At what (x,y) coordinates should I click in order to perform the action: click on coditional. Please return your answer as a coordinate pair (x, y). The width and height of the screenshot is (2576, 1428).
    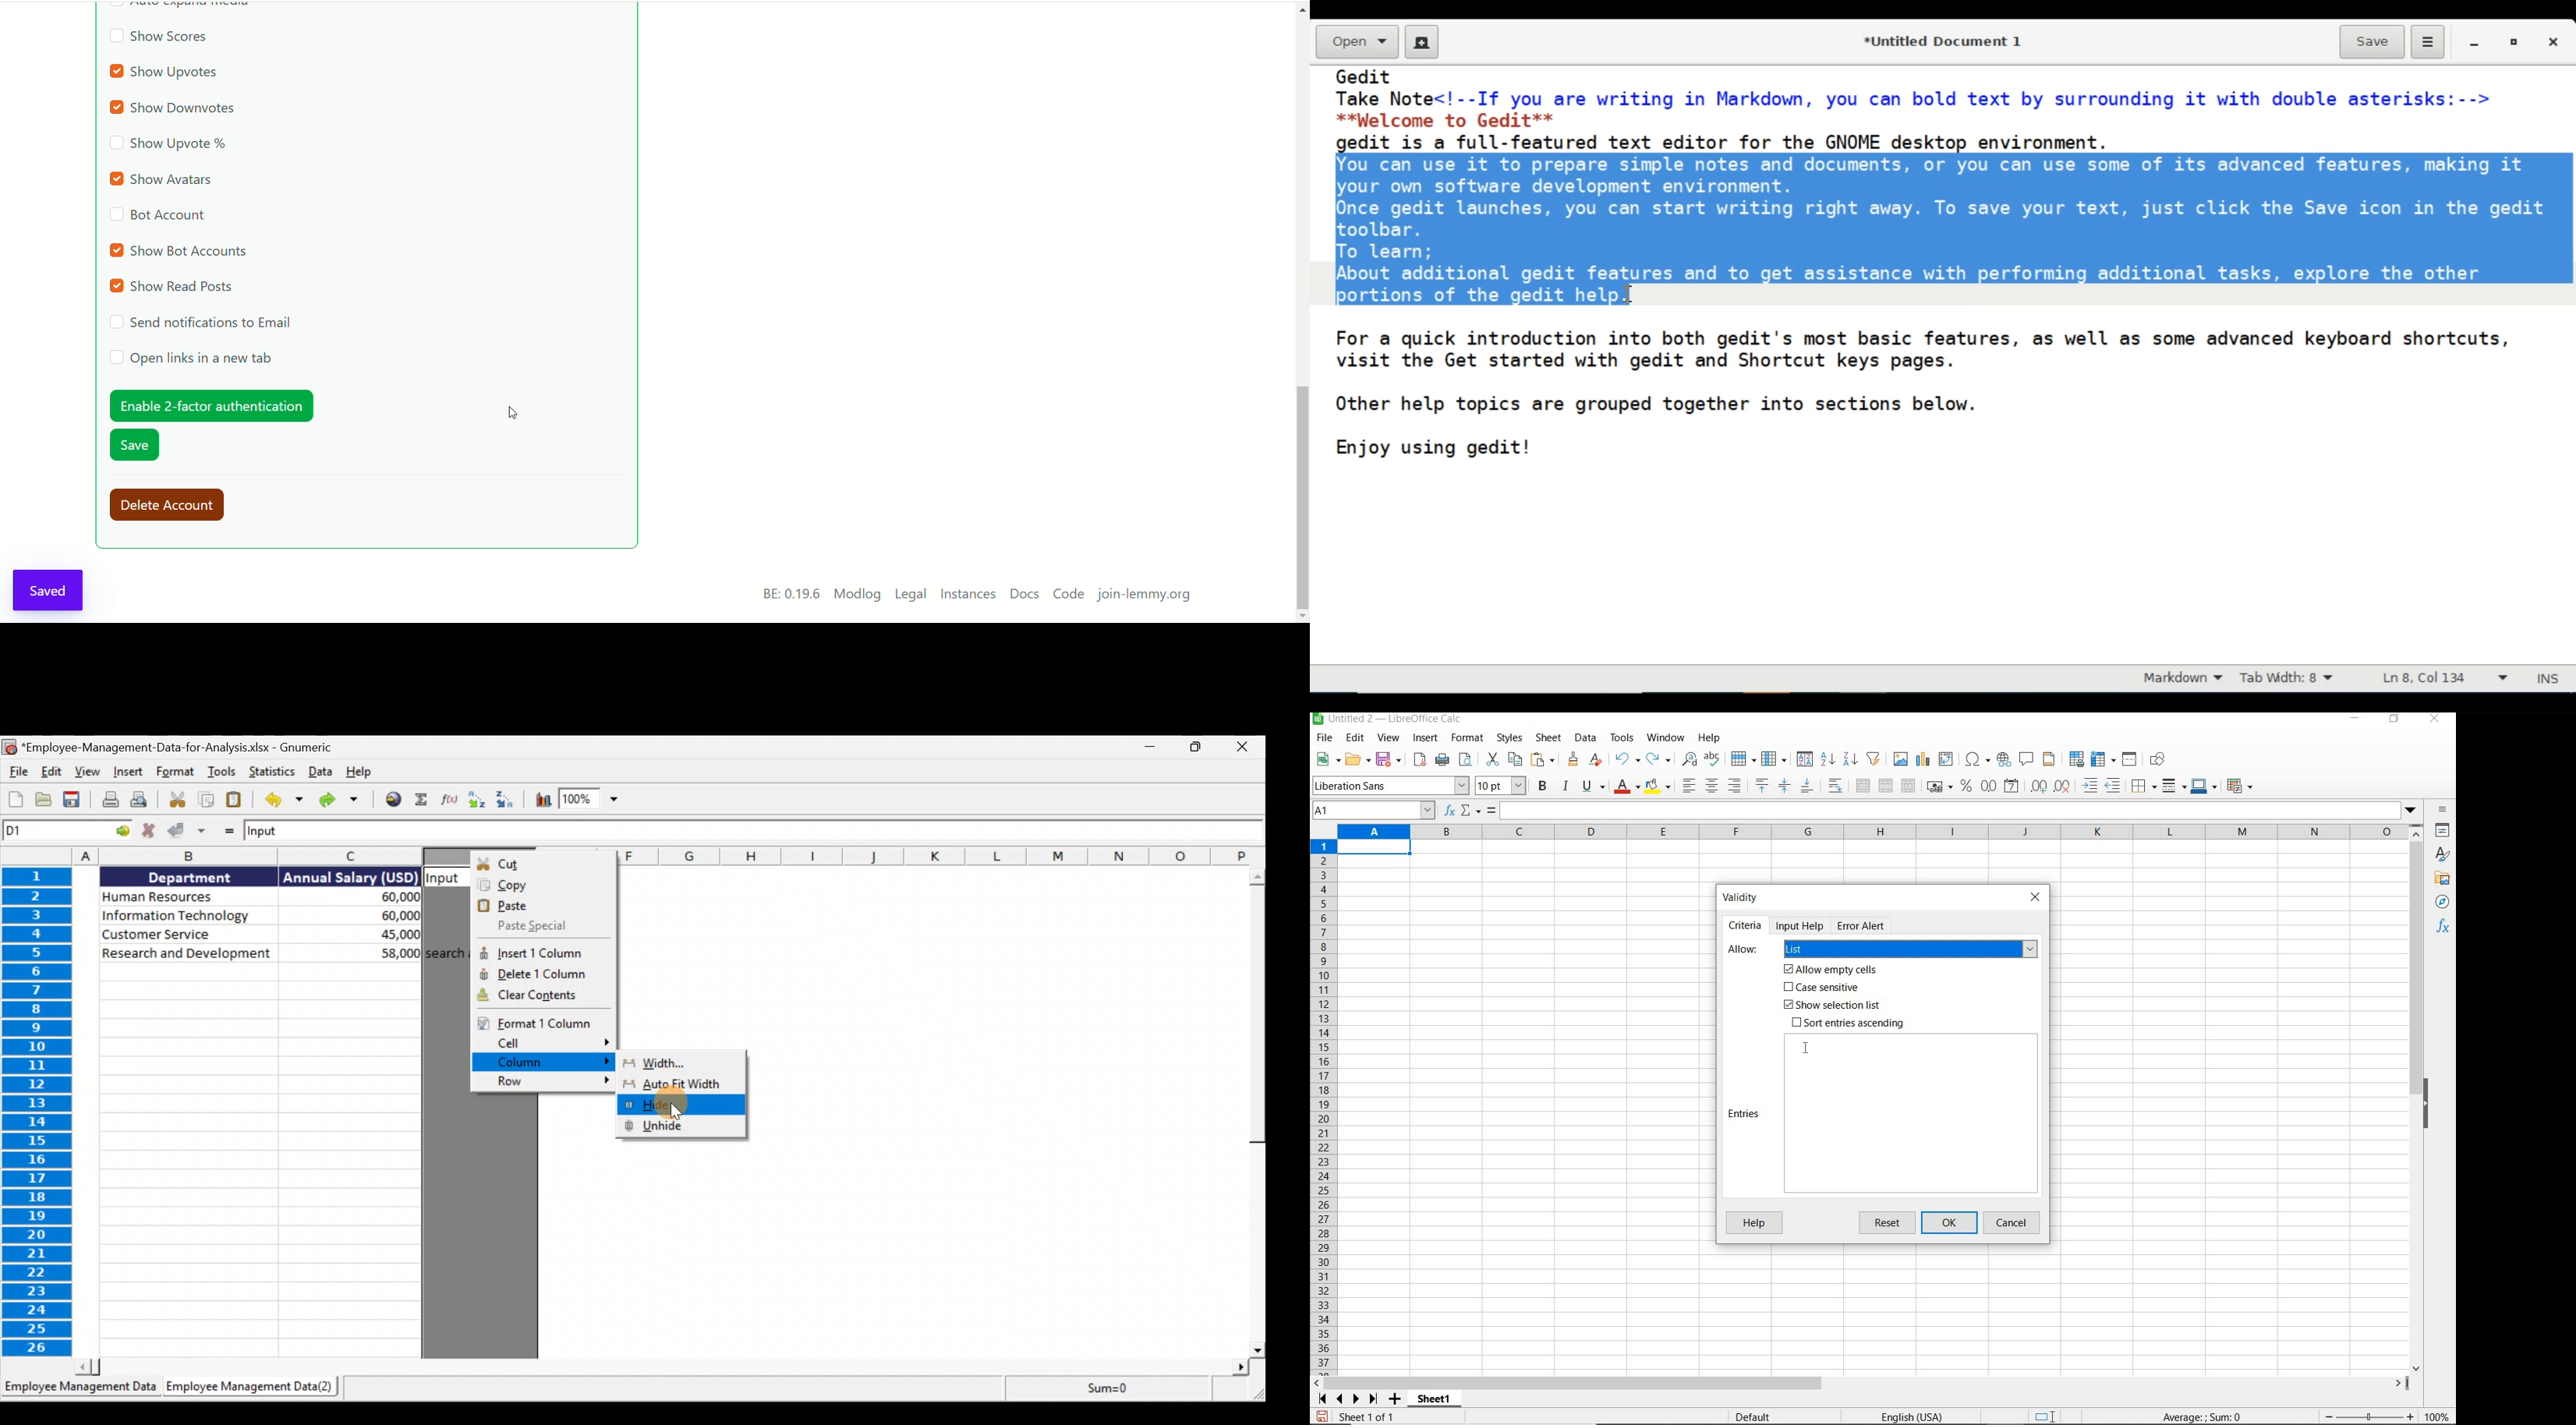
    Looking at the image, I should click on (2239, 786).